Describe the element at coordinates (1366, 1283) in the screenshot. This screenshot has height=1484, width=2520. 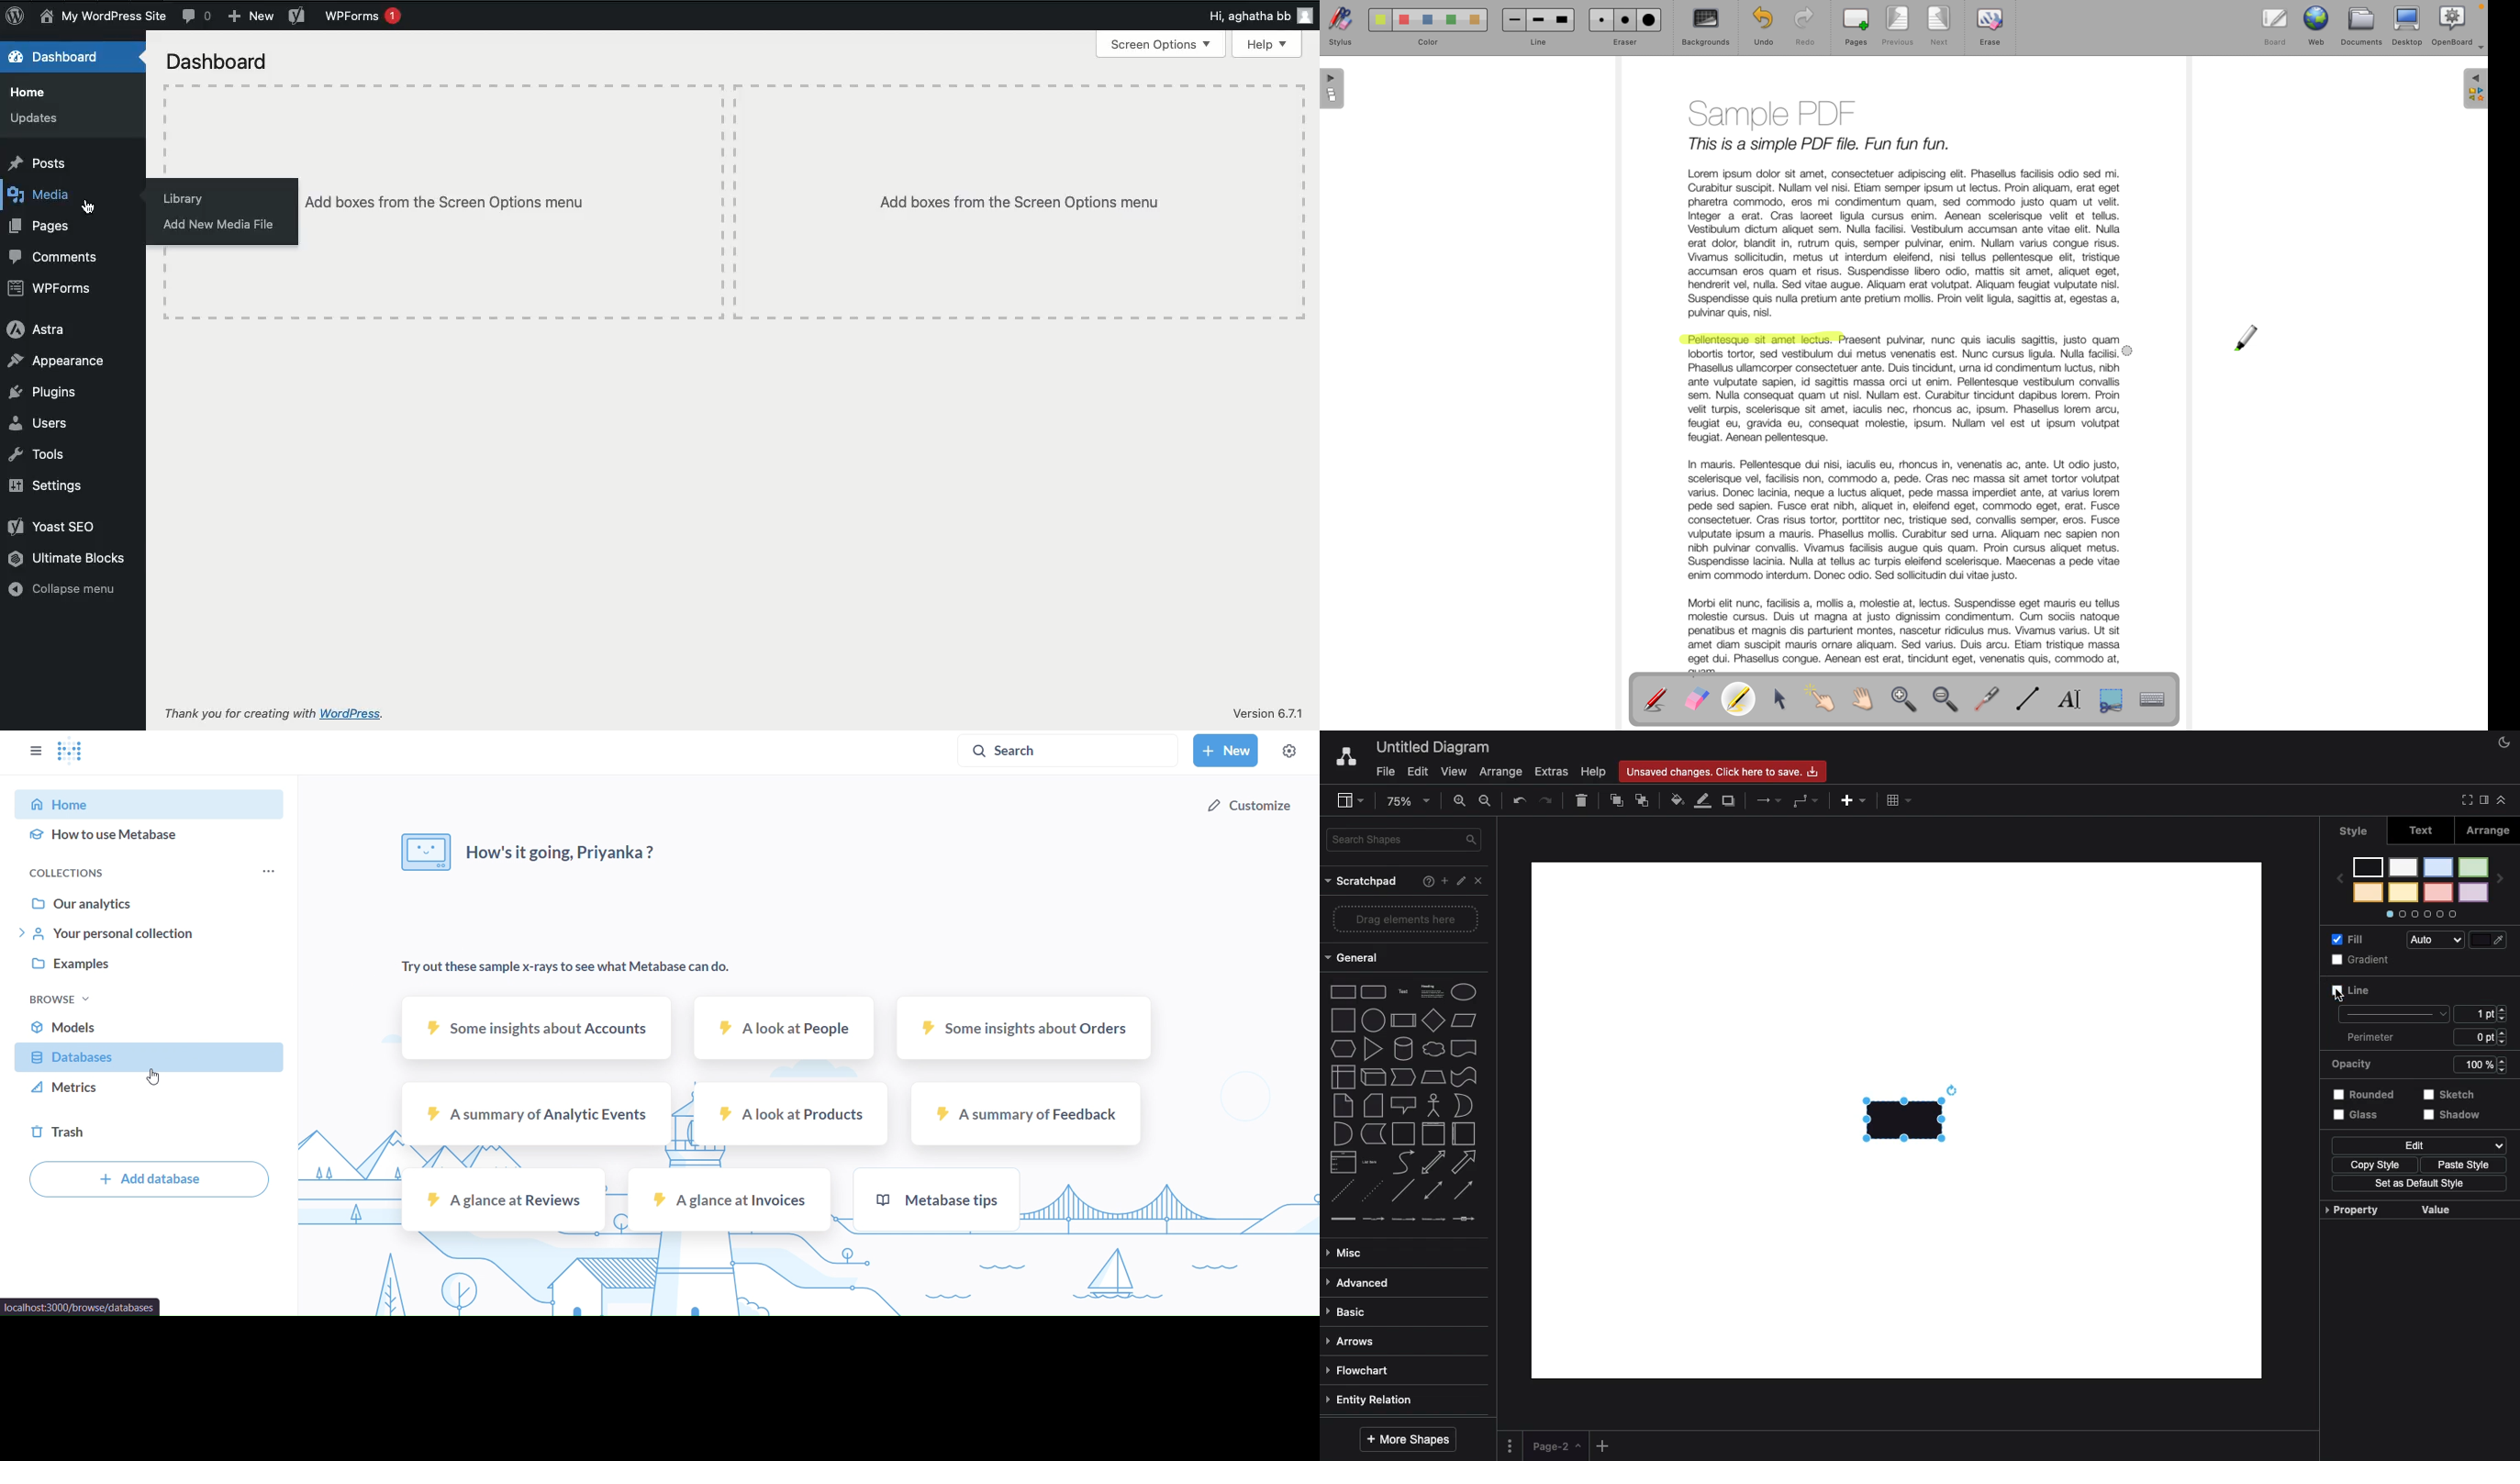
I see `Advanced` at that location.